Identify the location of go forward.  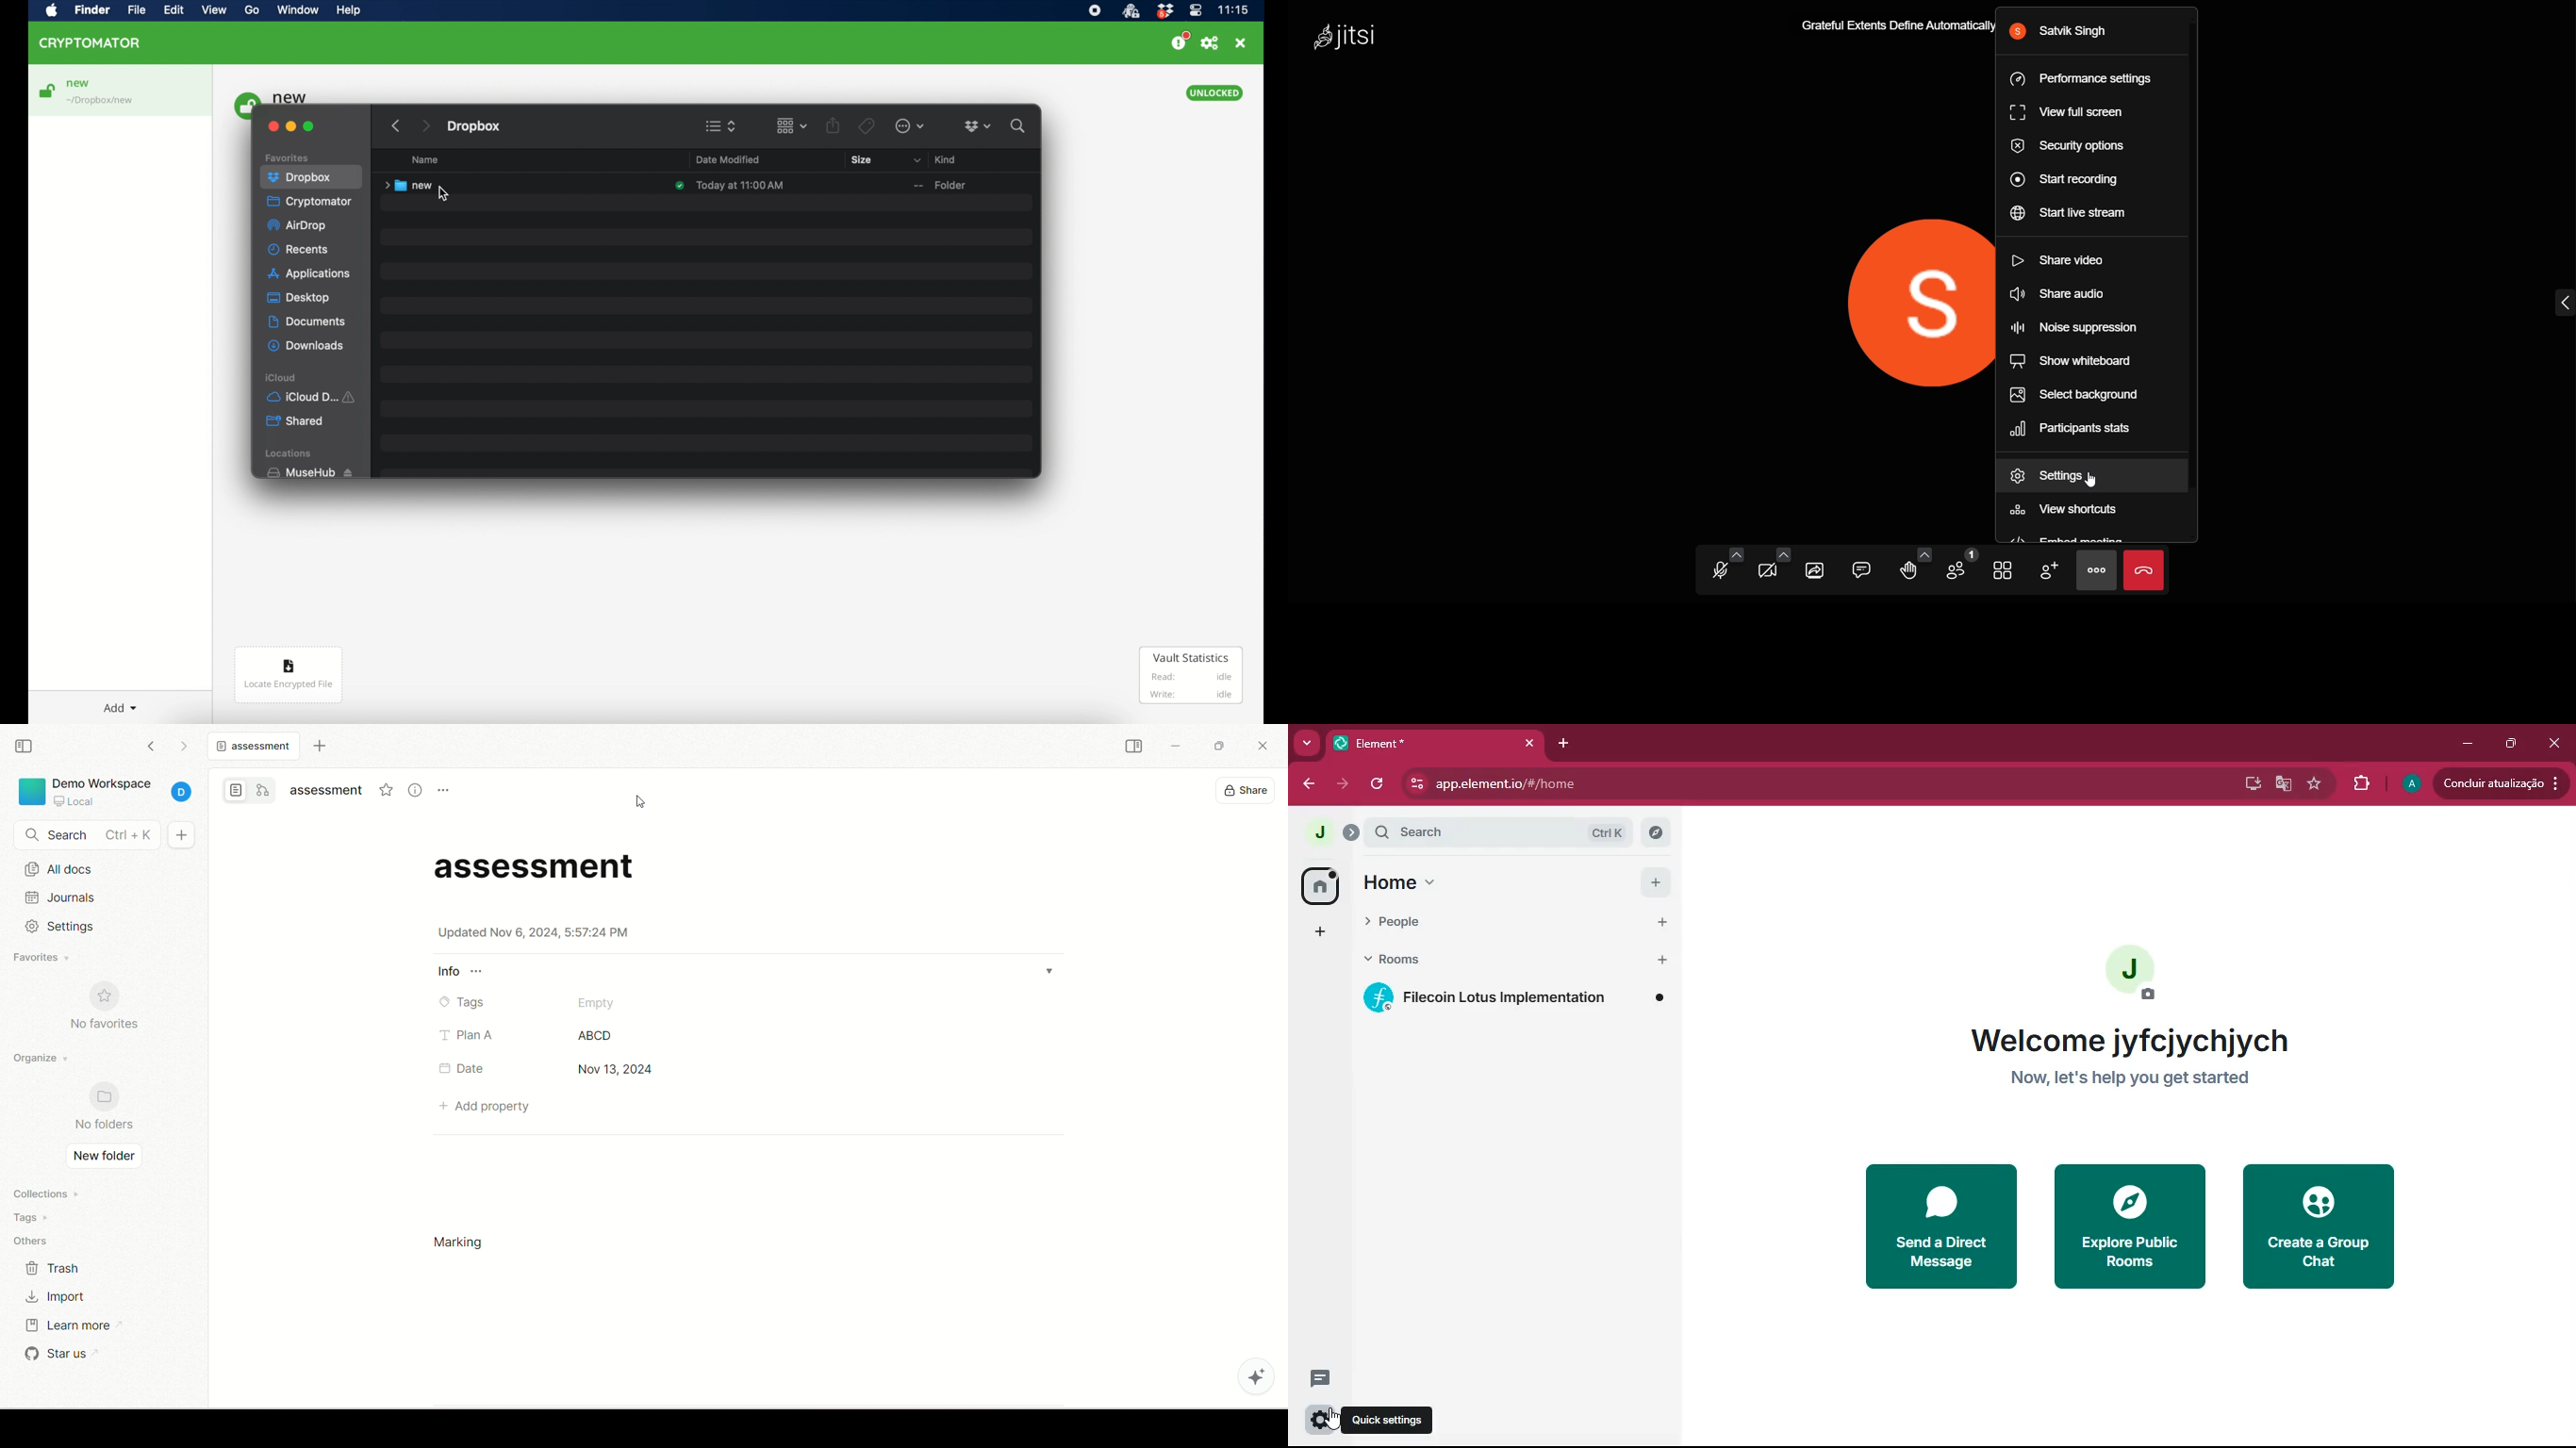
(184, 745).